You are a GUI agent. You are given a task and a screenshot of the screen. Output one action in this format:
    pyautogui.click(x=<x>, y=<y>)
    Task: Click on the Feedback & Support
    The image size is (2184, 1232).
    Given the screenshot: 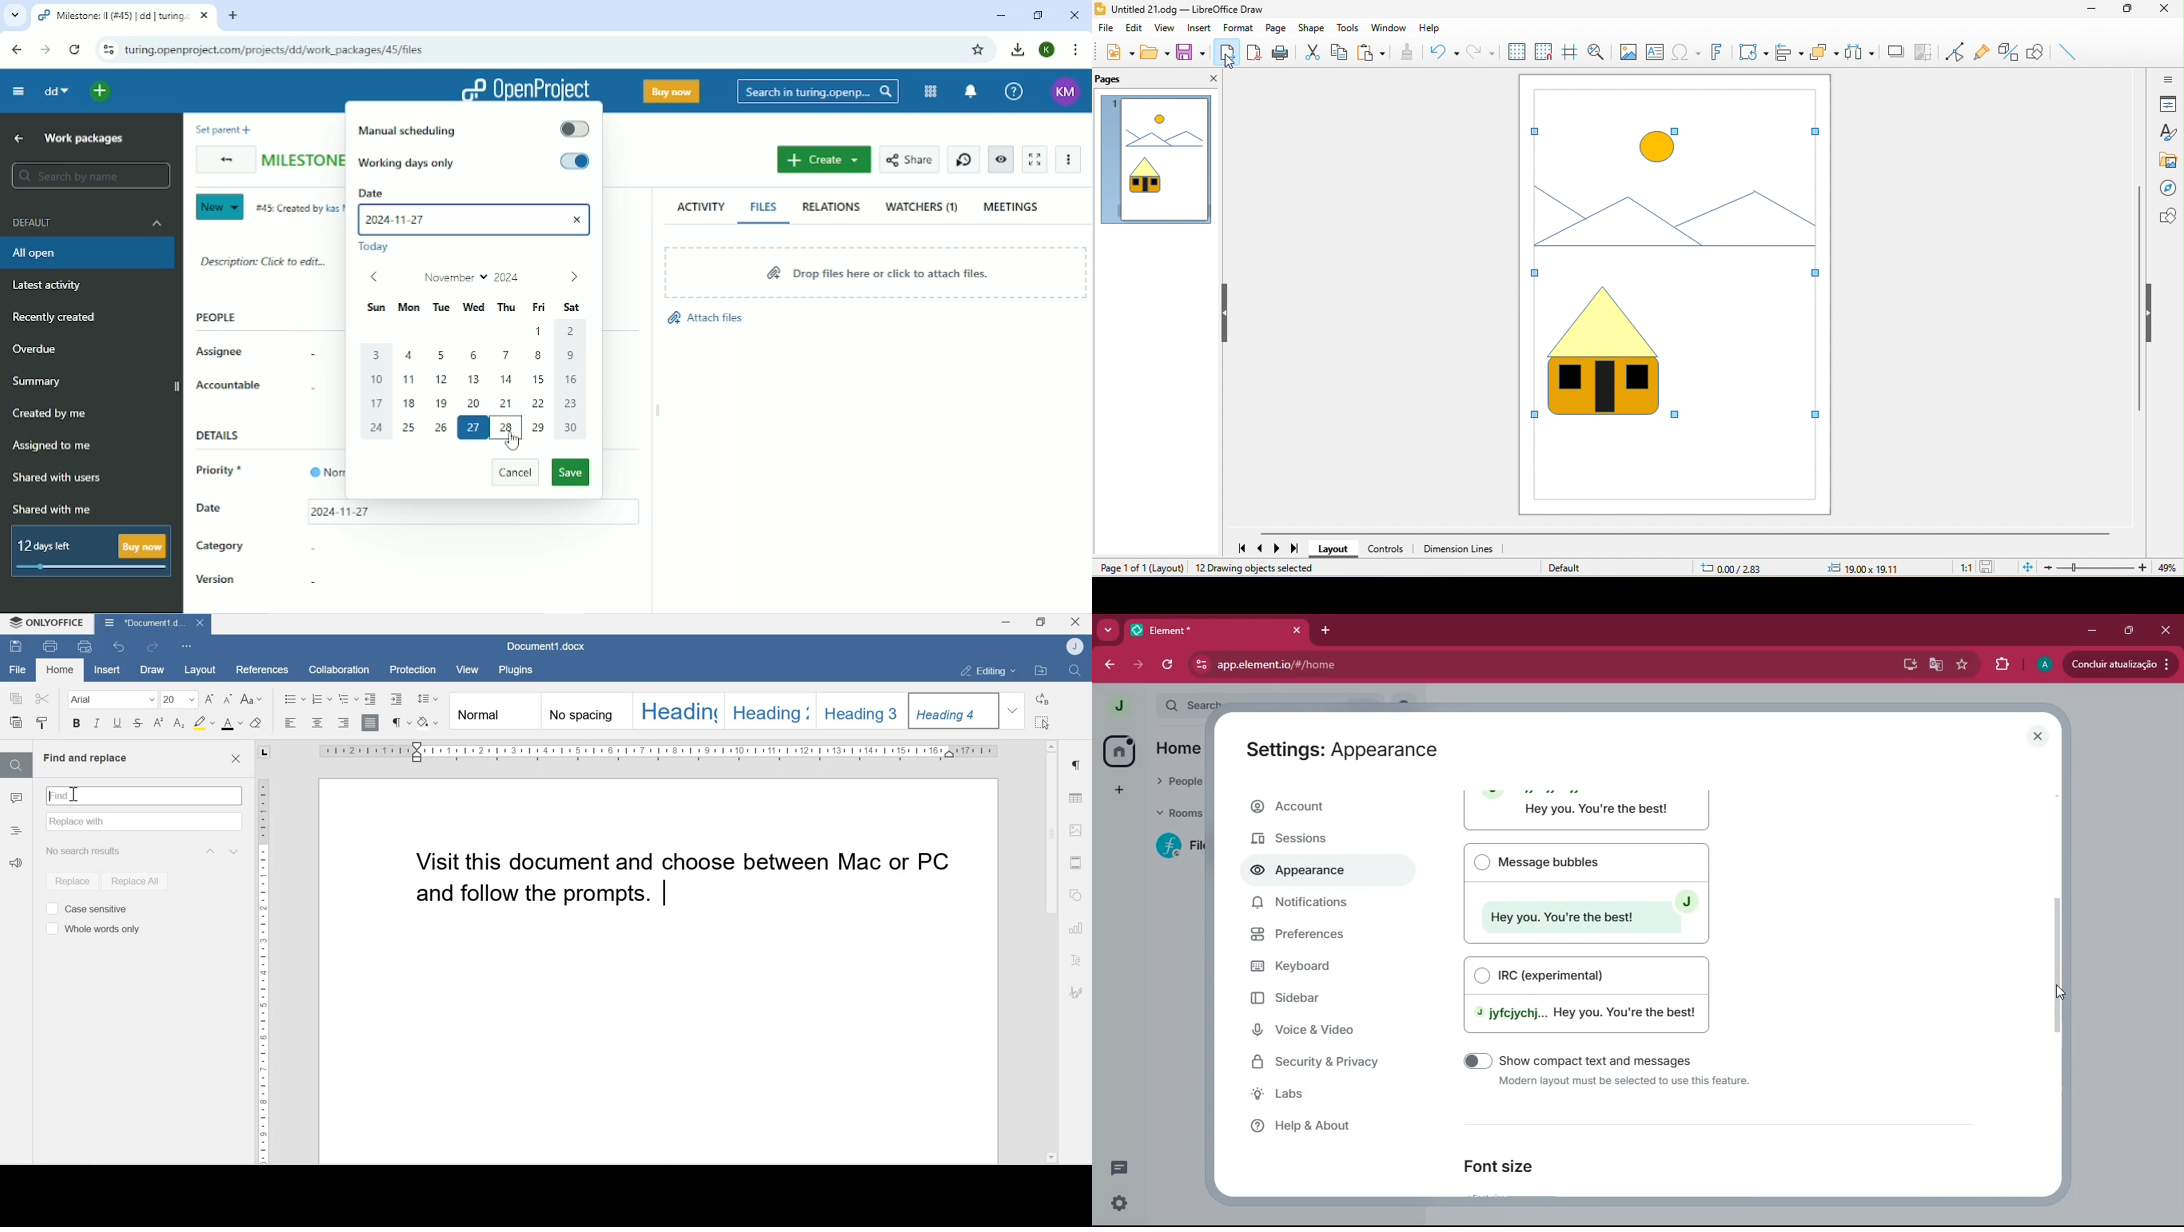 What is the action you would take?
    pyautogui.click(x=19, y=867)
    